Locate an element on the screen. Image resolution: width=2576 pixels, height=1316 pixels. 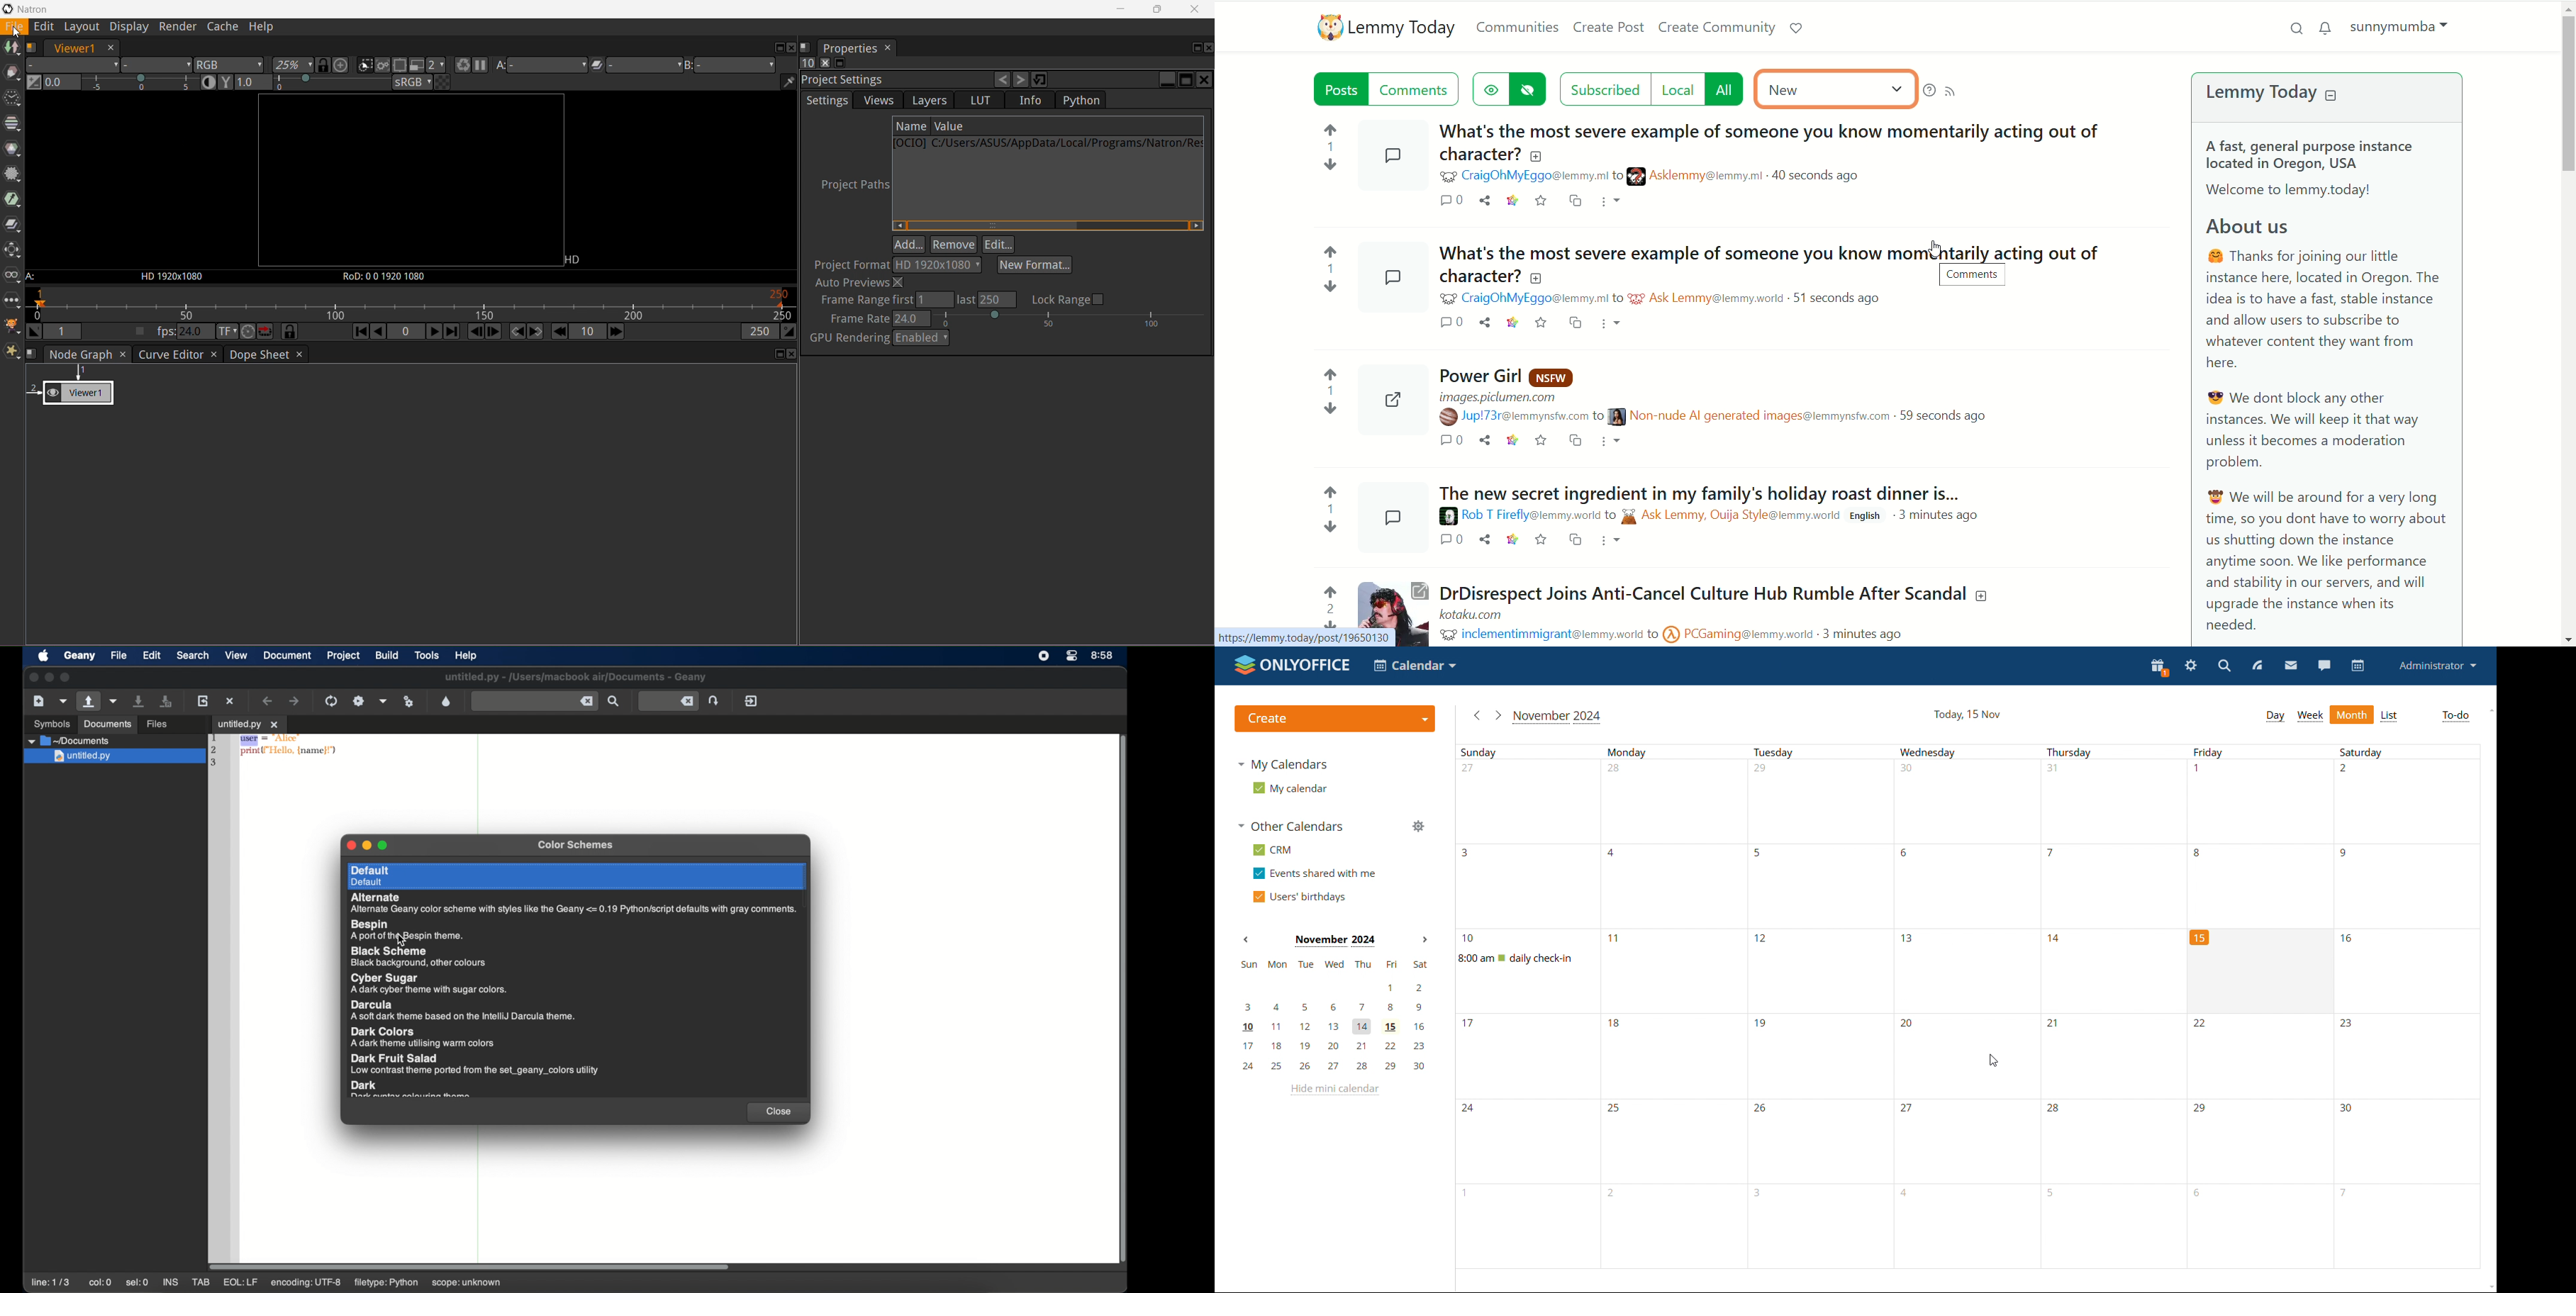
cross post is located at coordinates (1574, 323).